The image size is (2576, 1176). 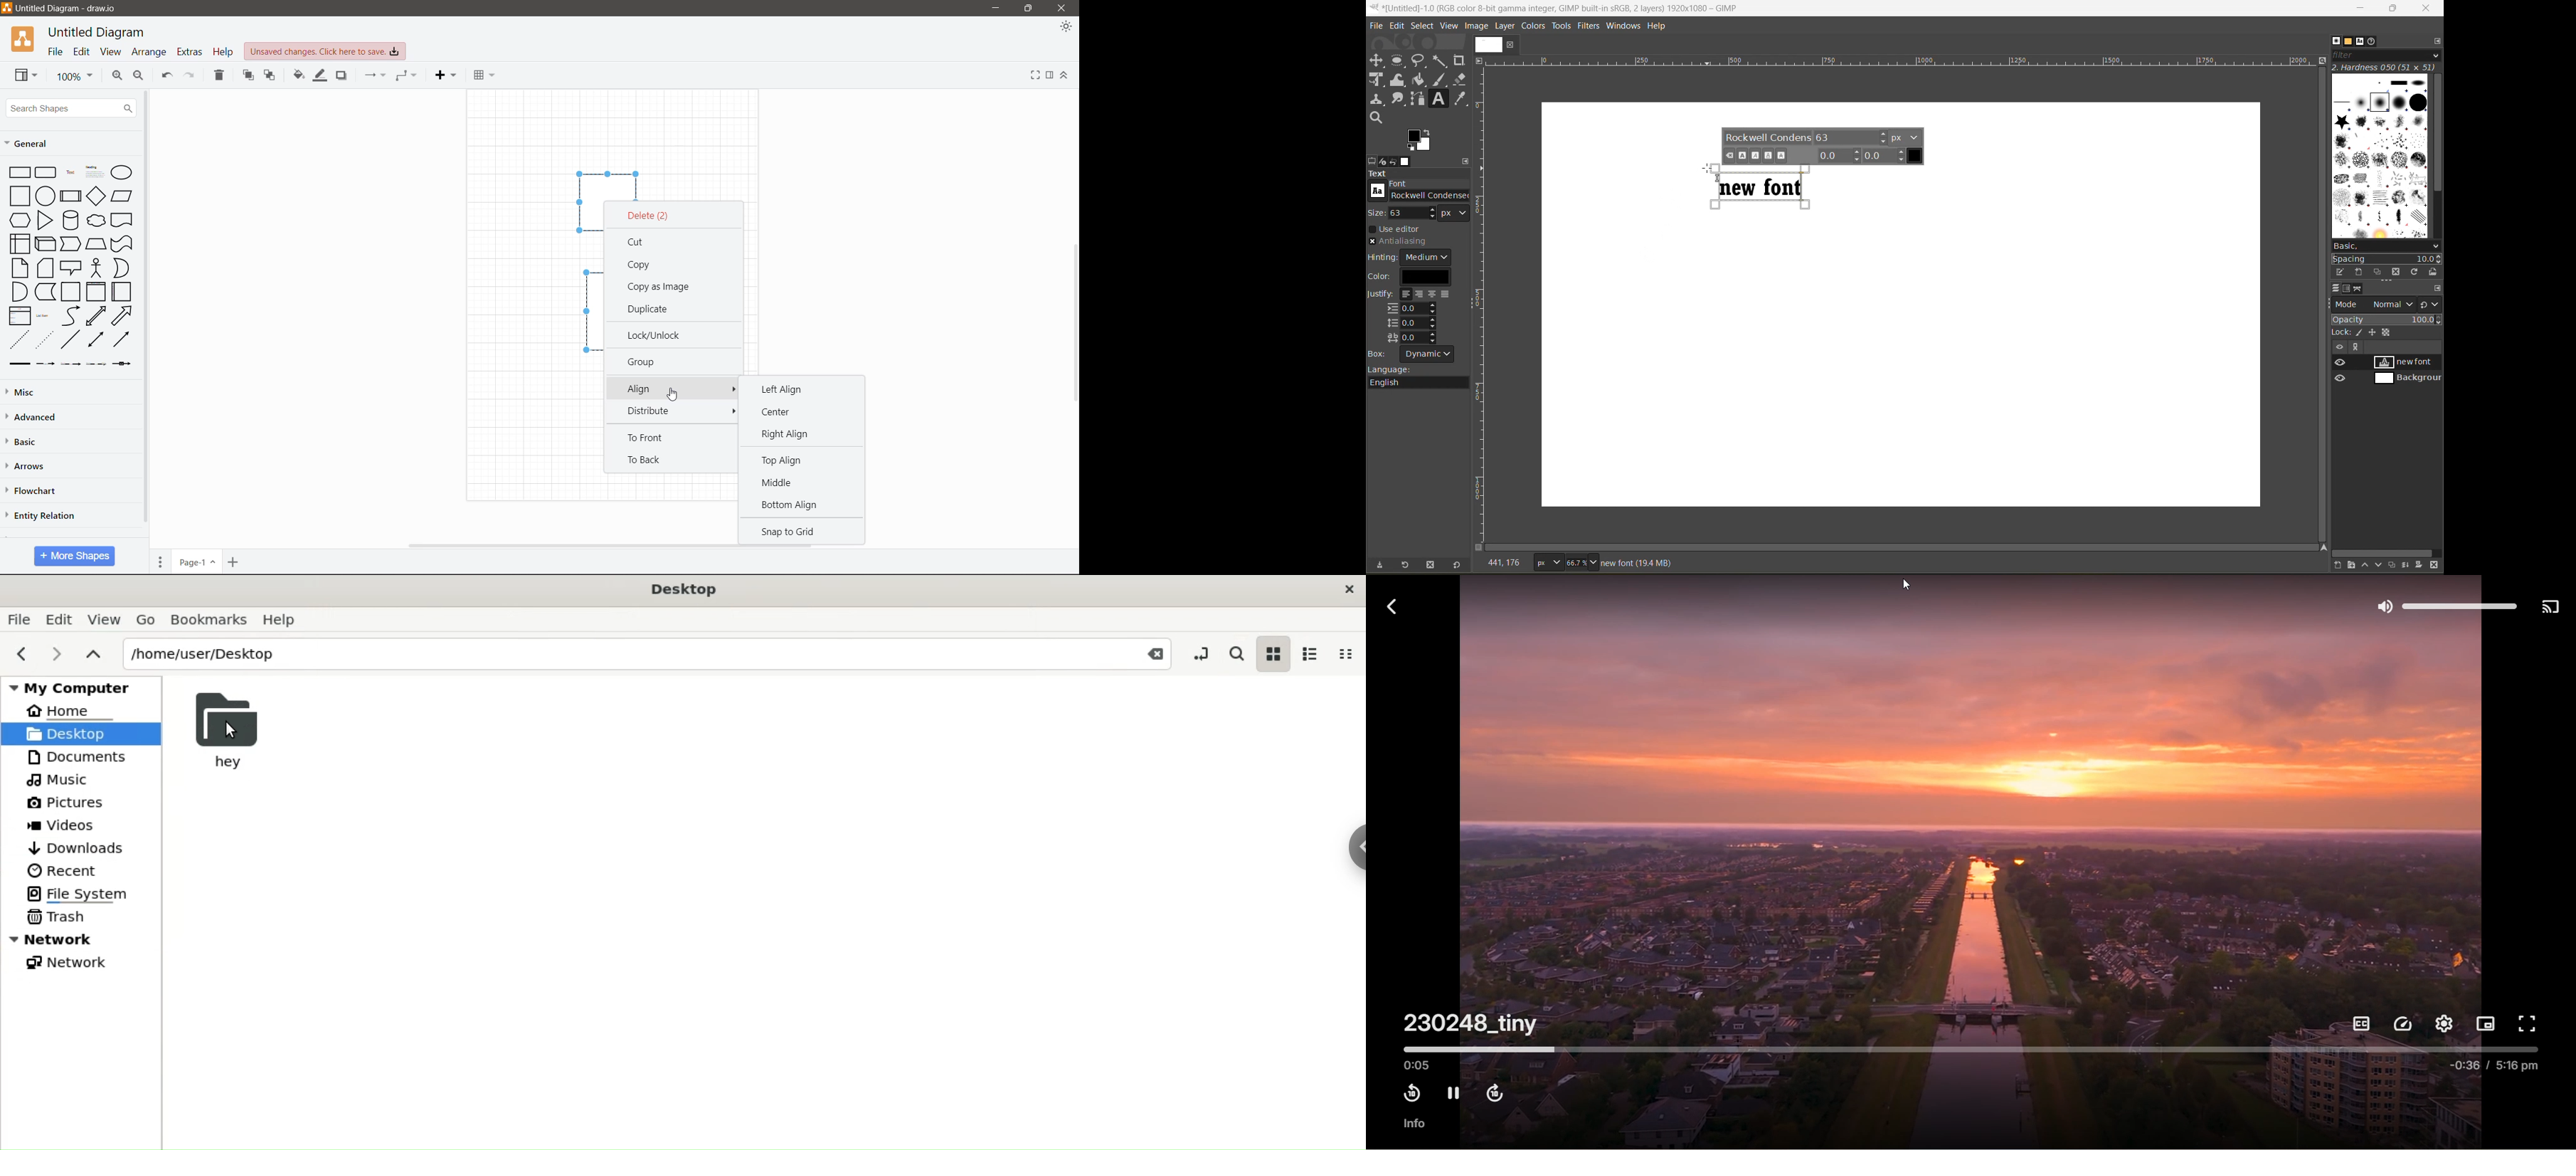 What do you see at coordinates (997, 8) in the screenshot?
I see `Minimize` at bounding box center [997, 8].